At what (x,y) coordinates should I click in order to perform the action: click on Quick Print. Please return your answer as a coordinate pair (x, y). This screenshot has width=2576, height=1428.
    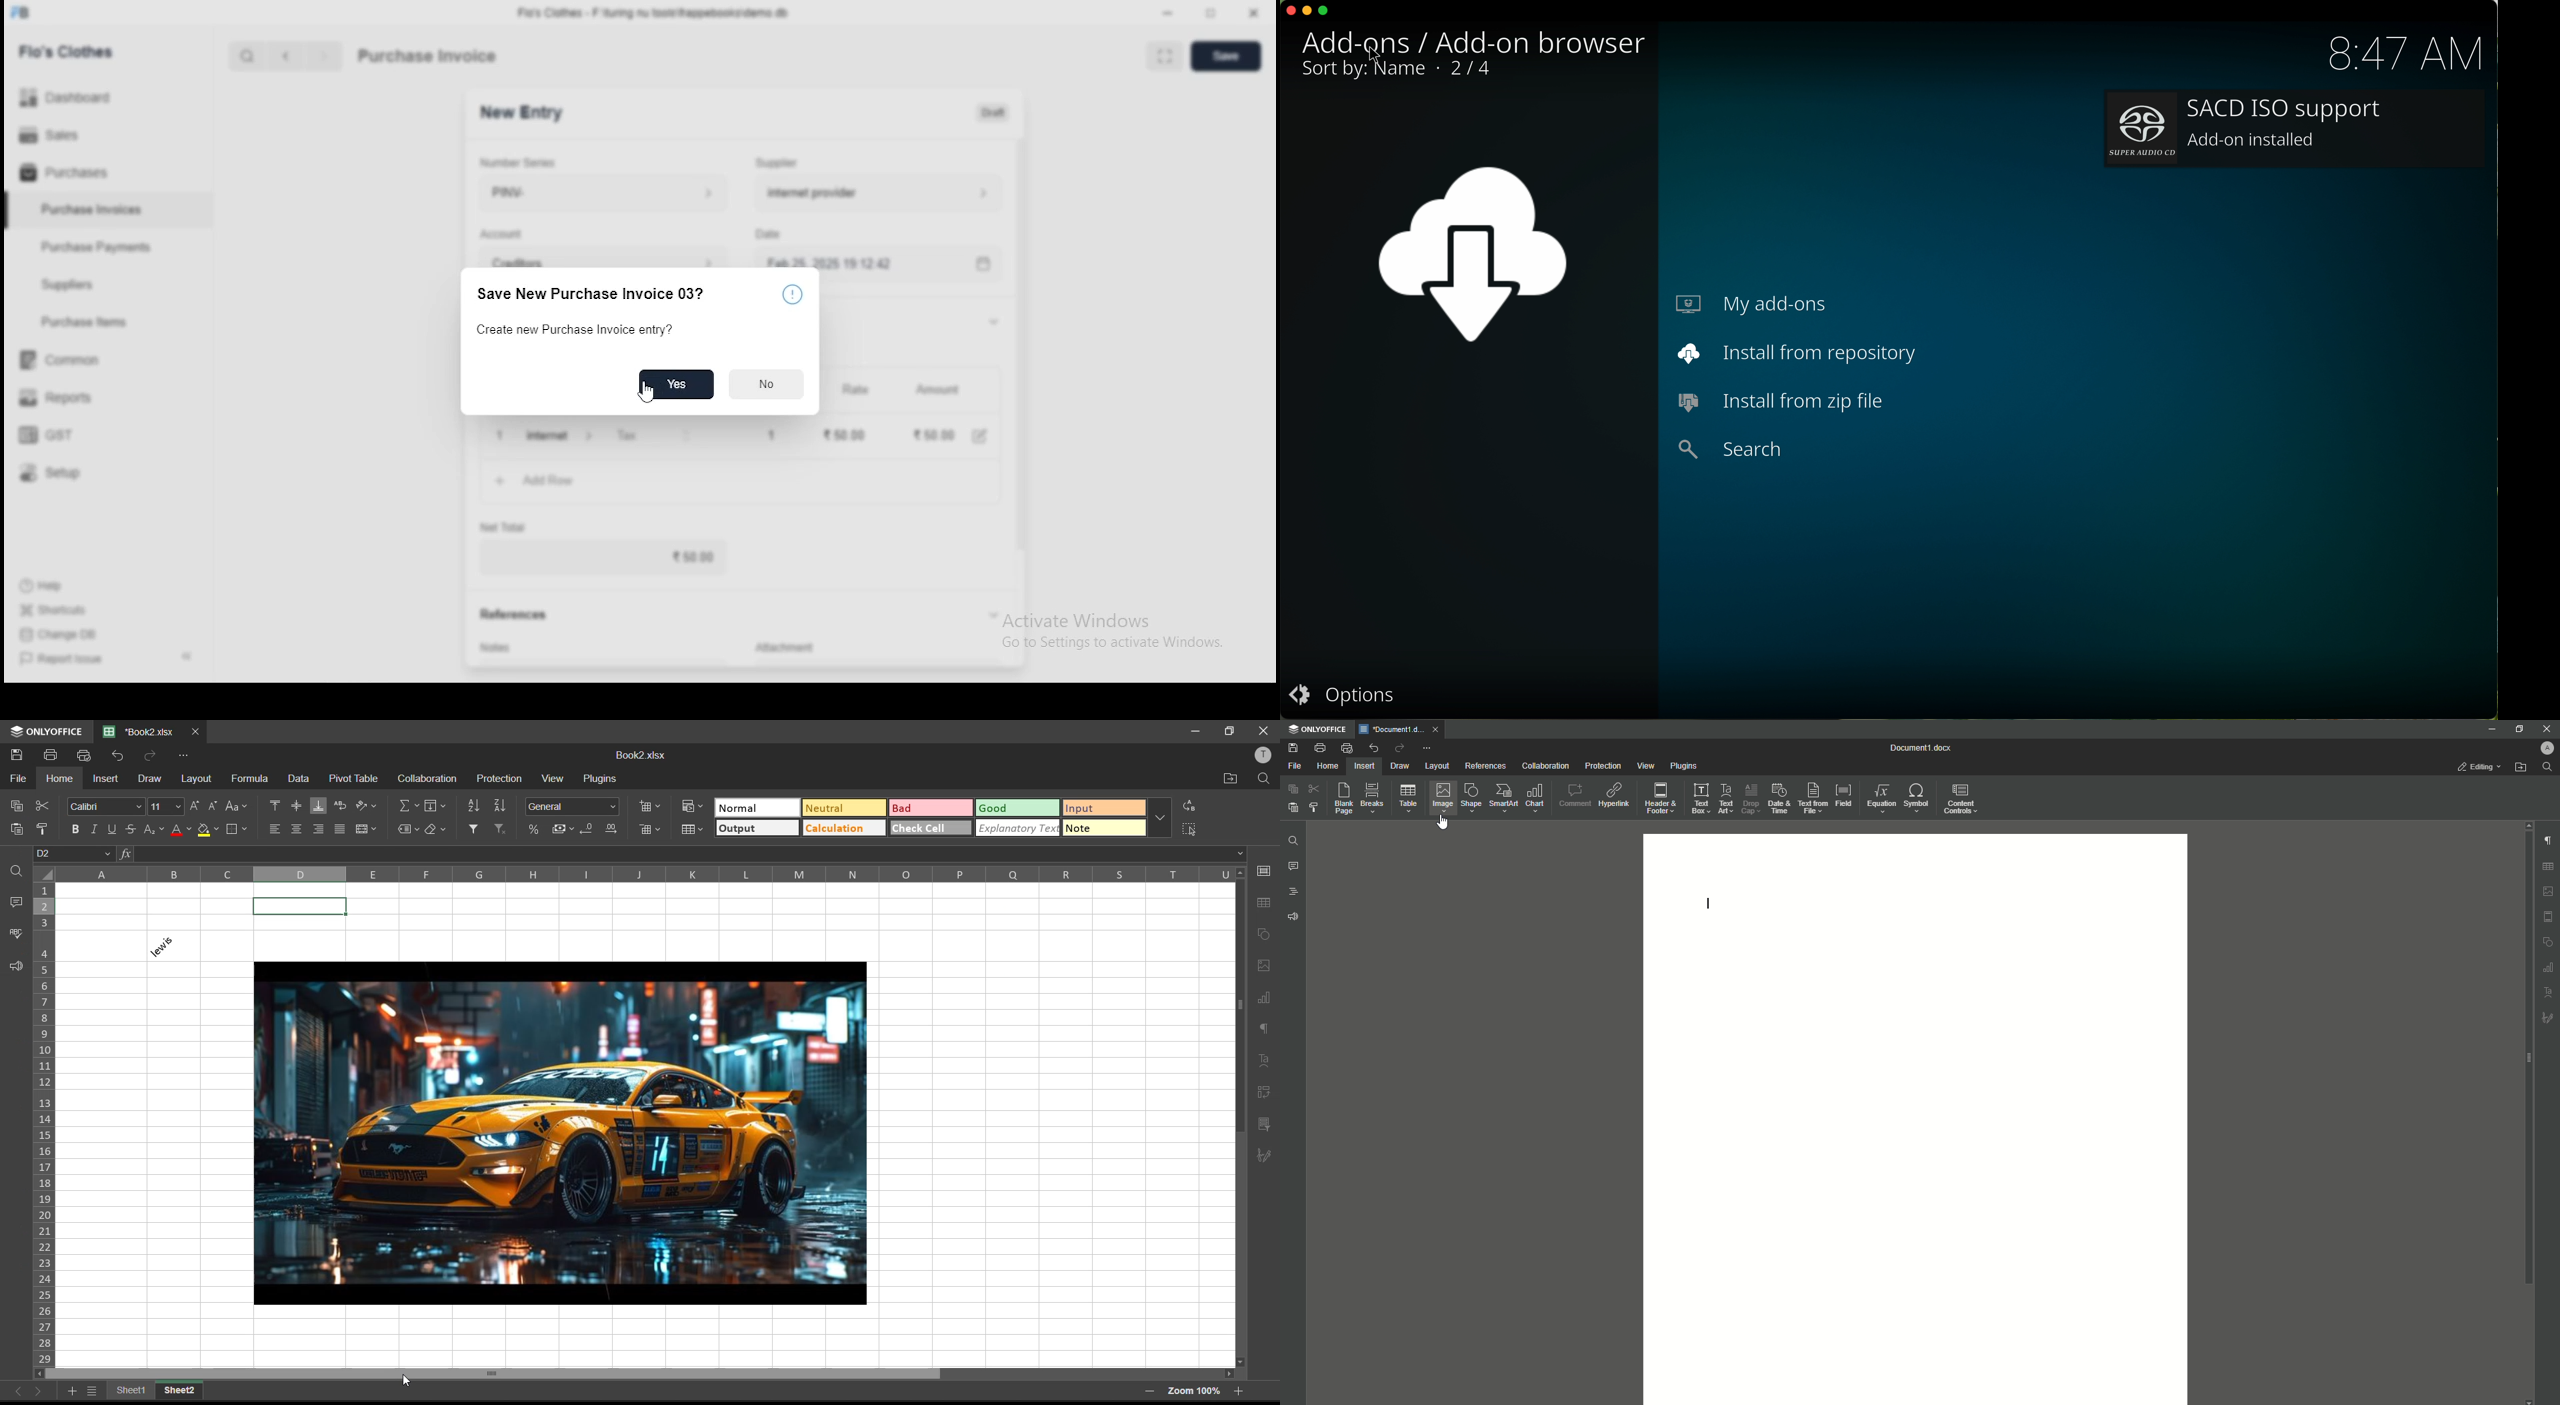
    Looking at the image, I should click on (1347, 749).